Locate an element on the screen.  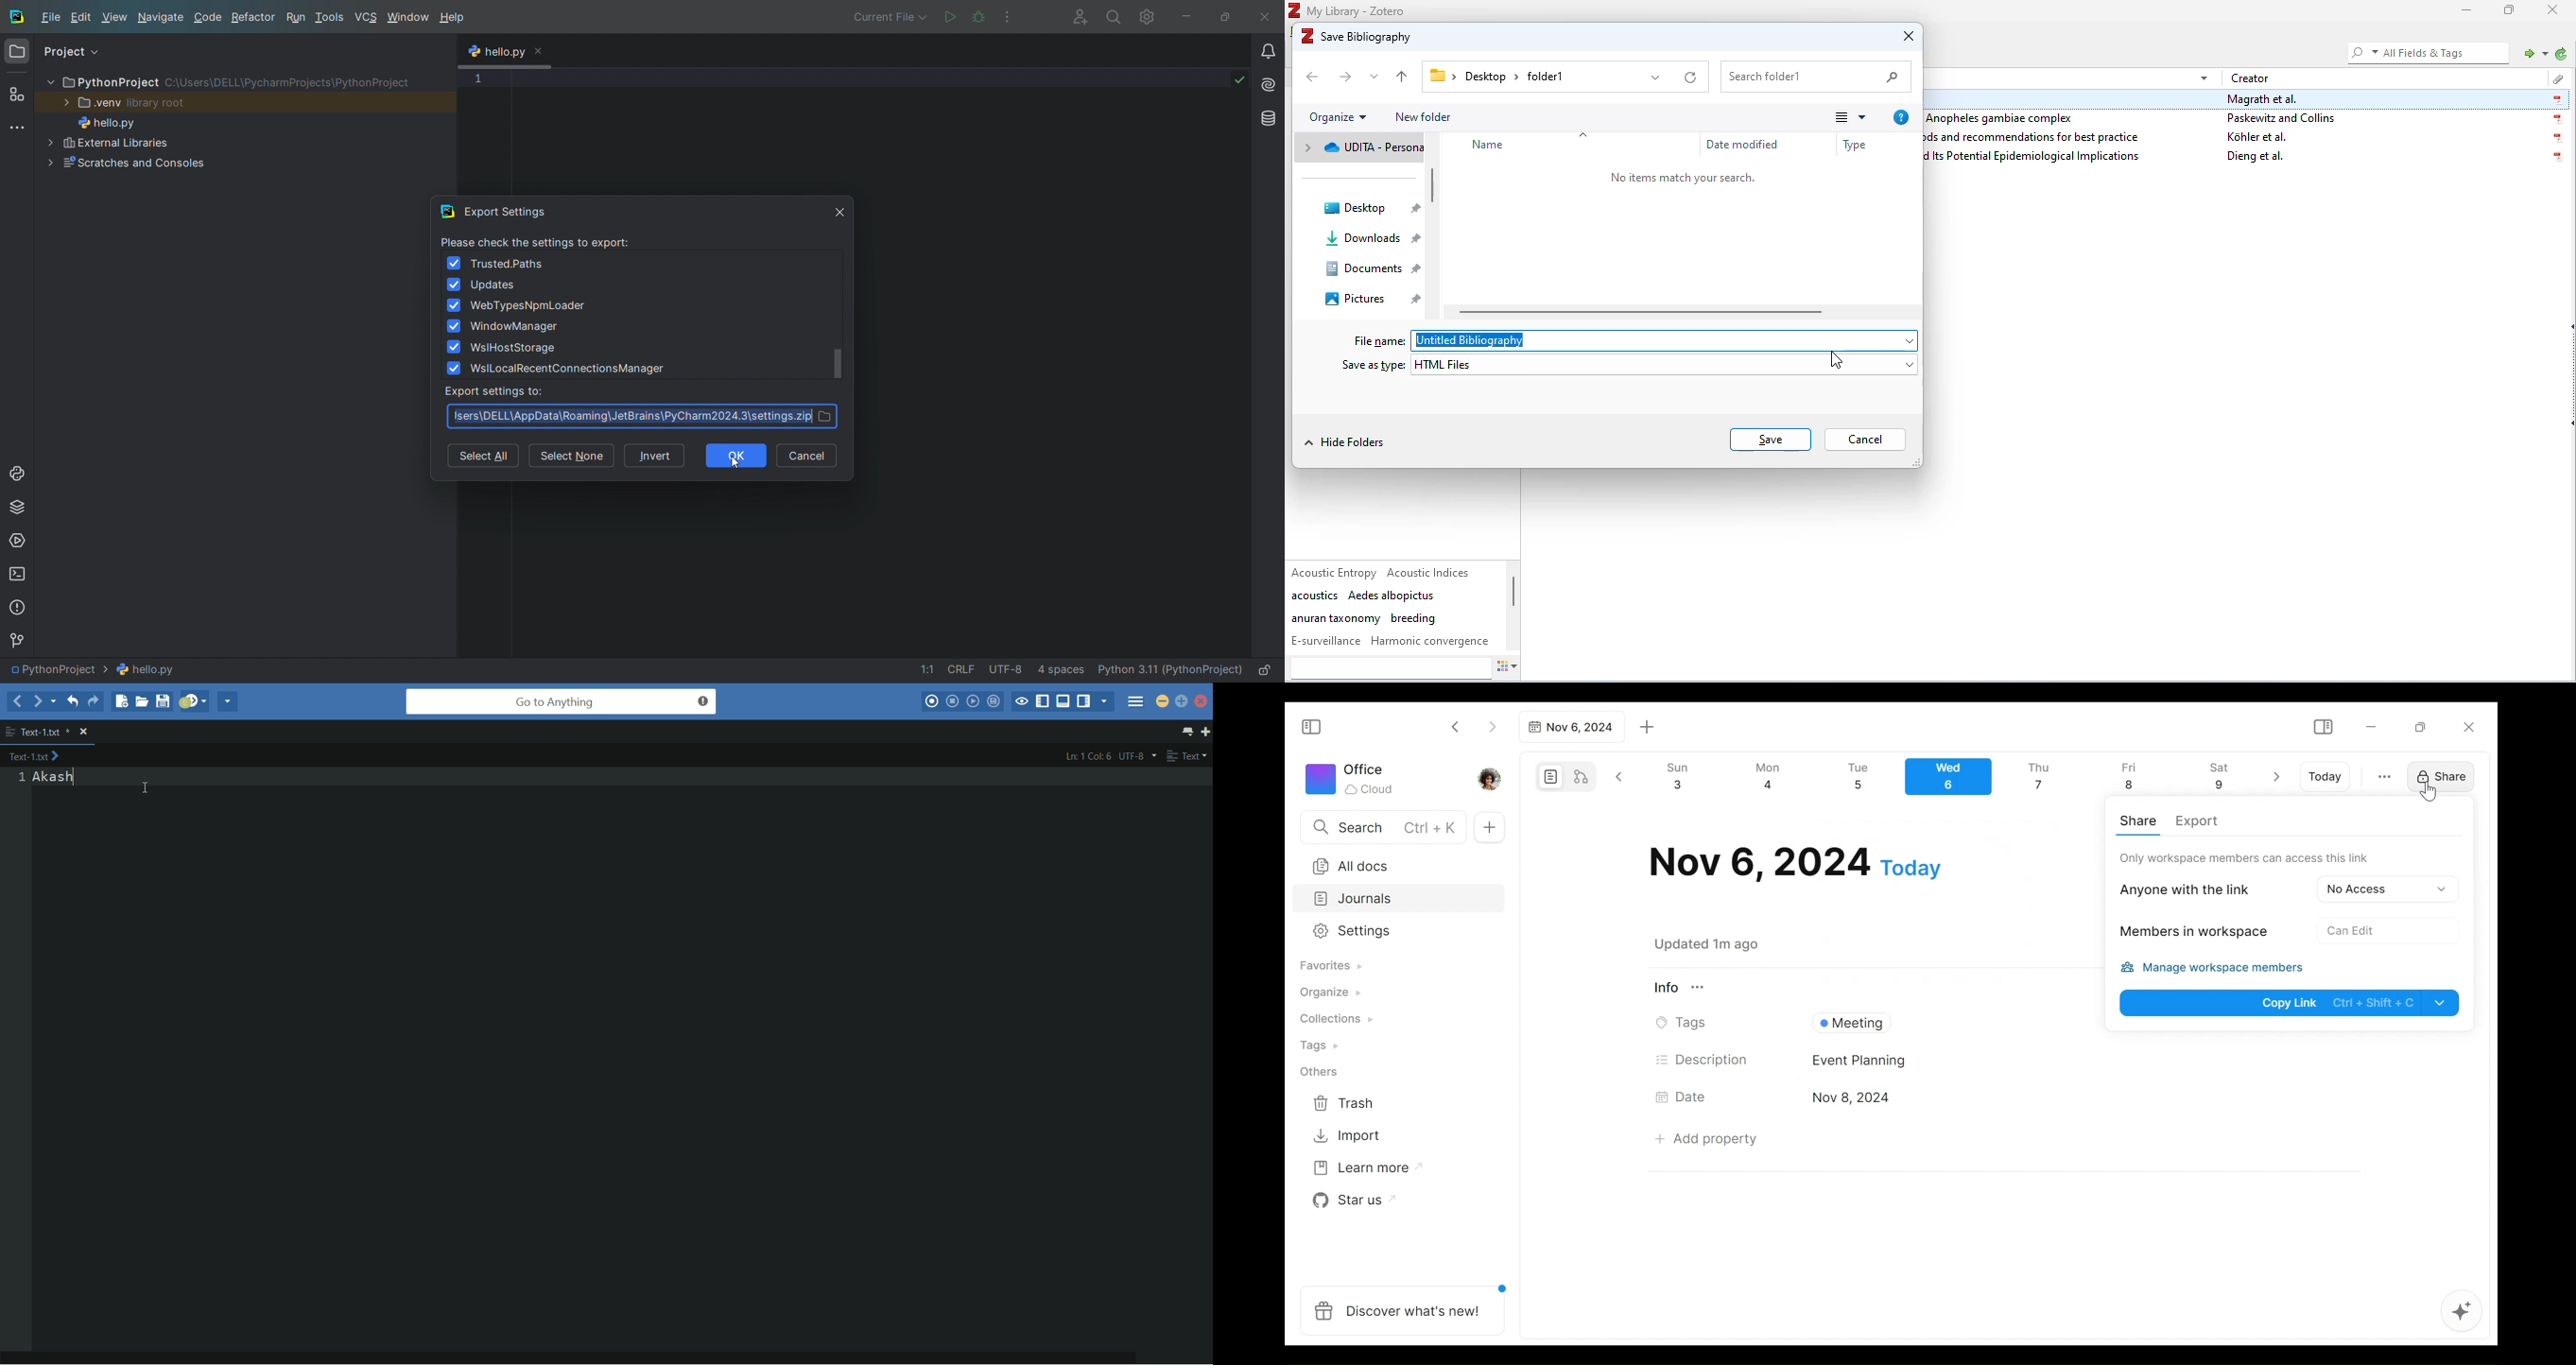
Checked box is located at coordinates (453, 347).